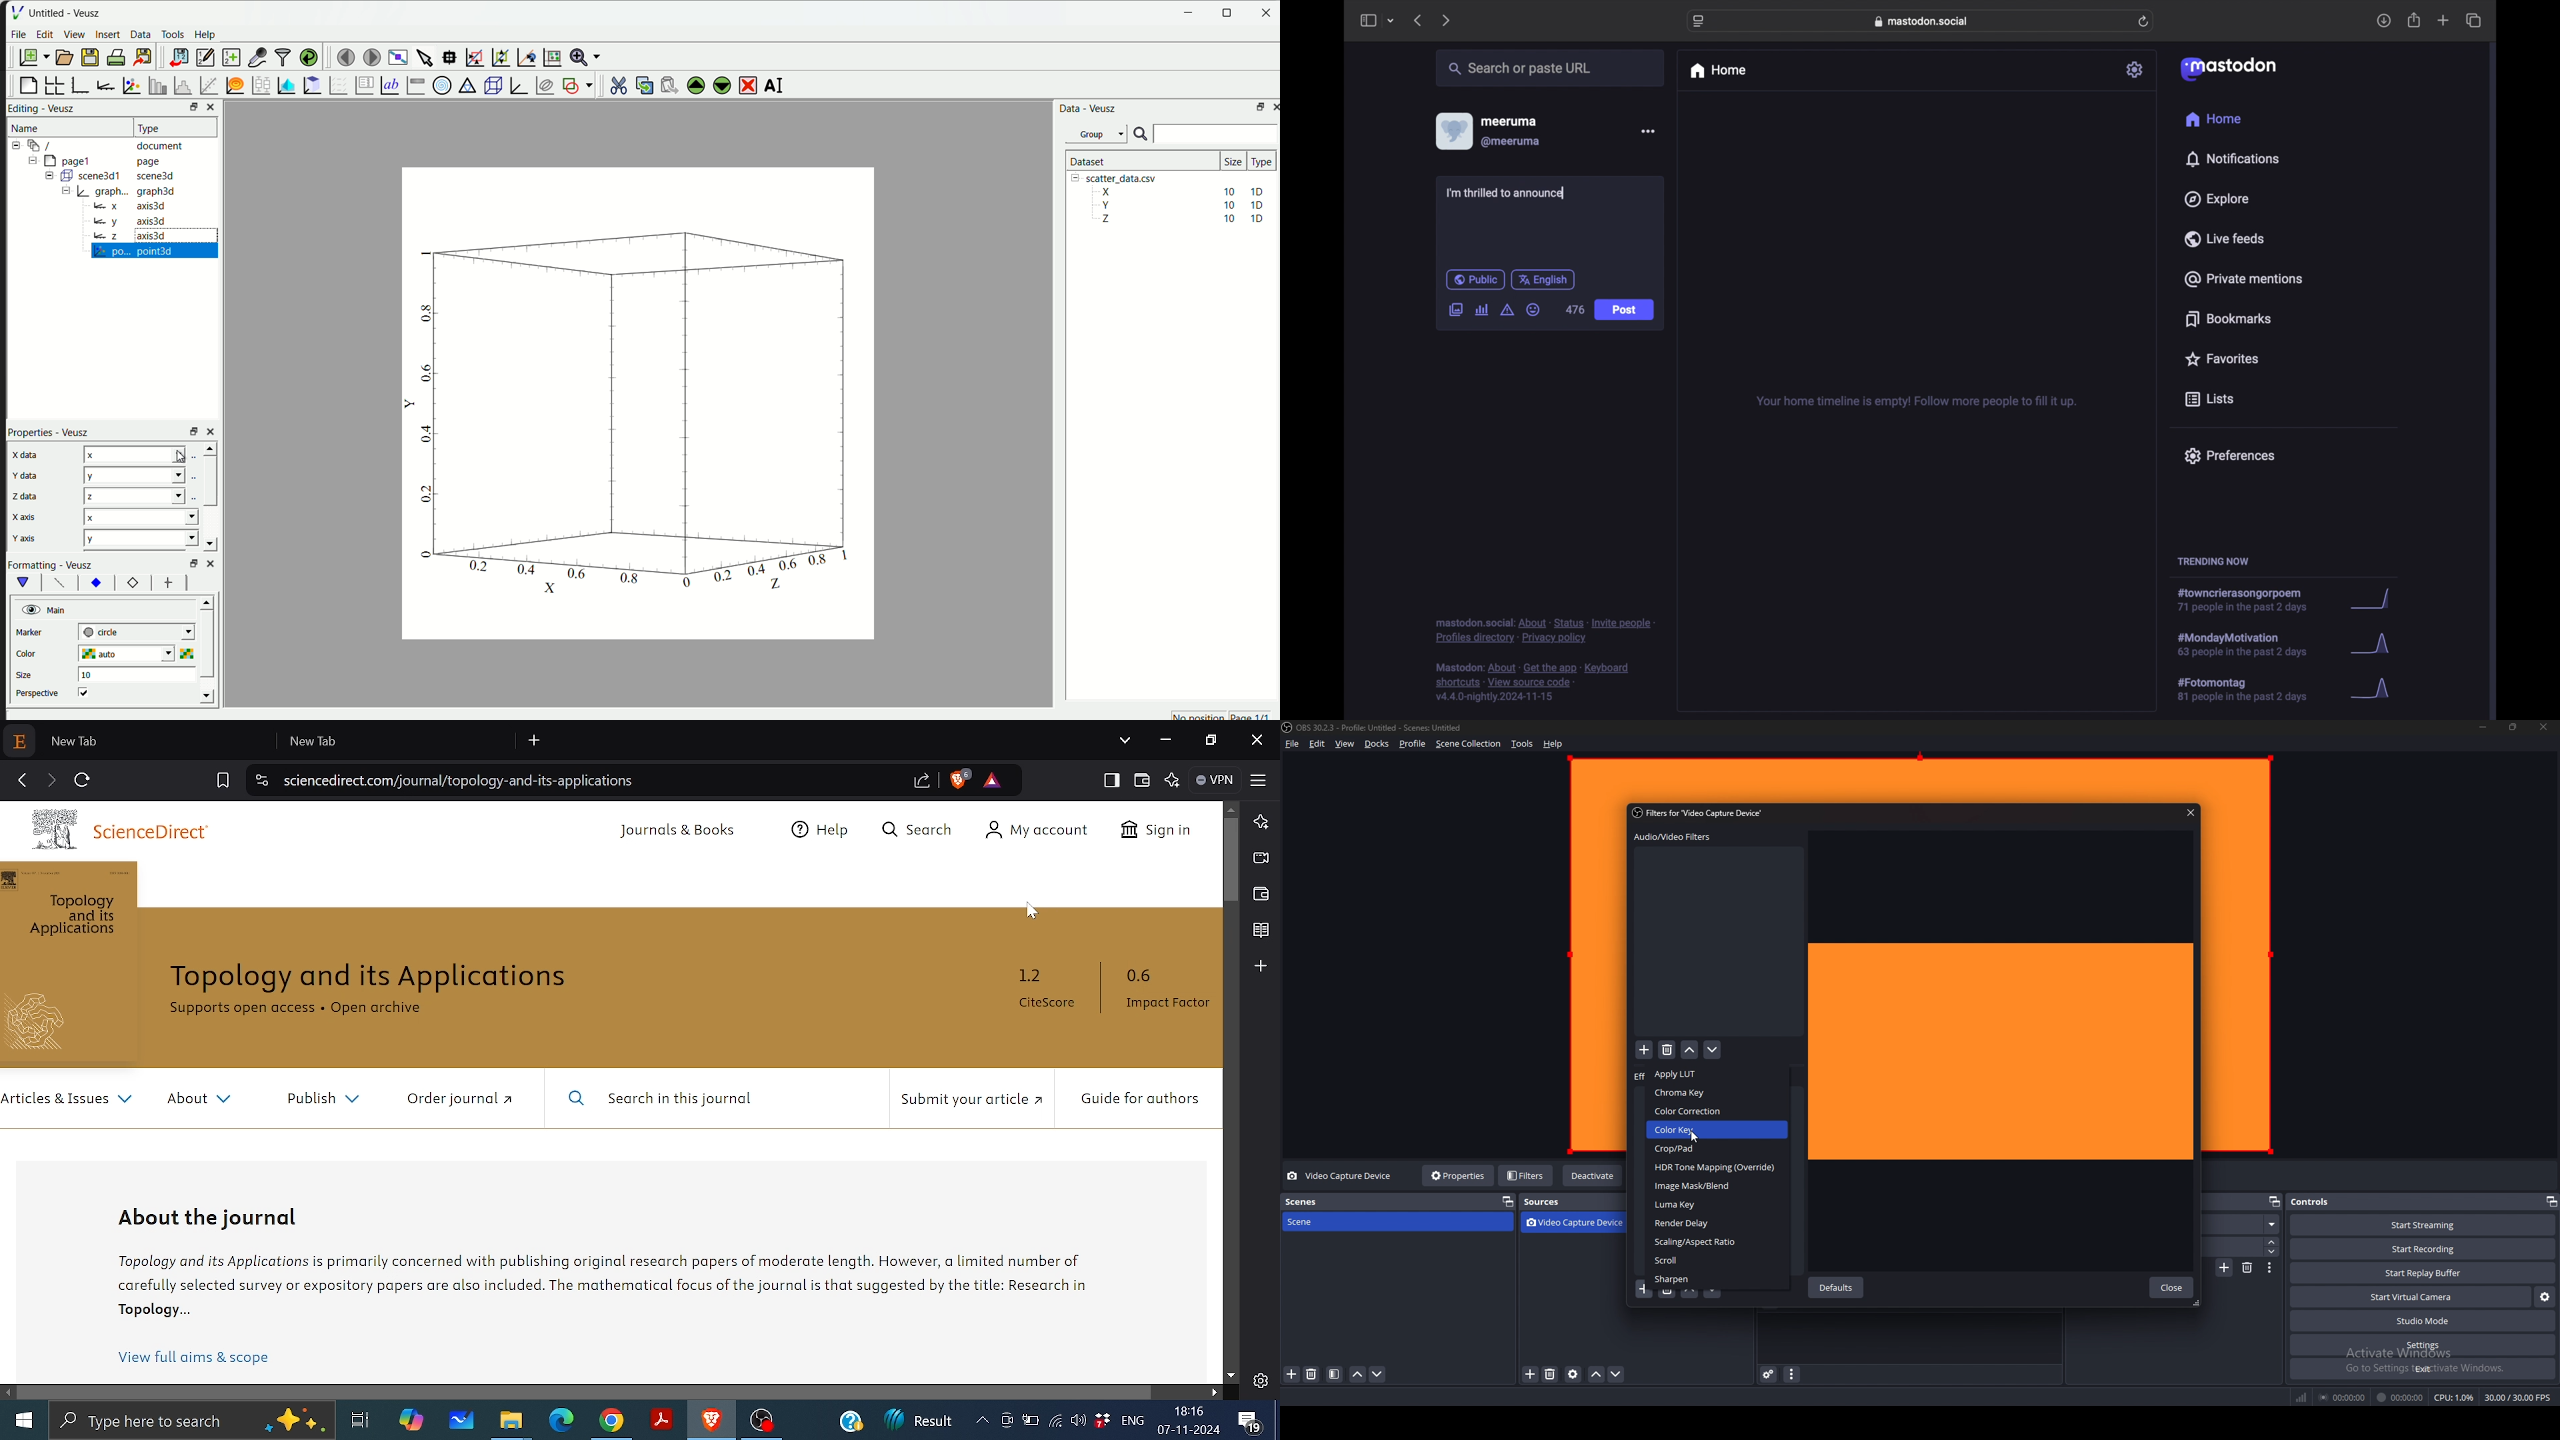  What do you see at coordinates (2375, 599) in the screenshot?
I see `graph` at bounding box center [2375, 599].